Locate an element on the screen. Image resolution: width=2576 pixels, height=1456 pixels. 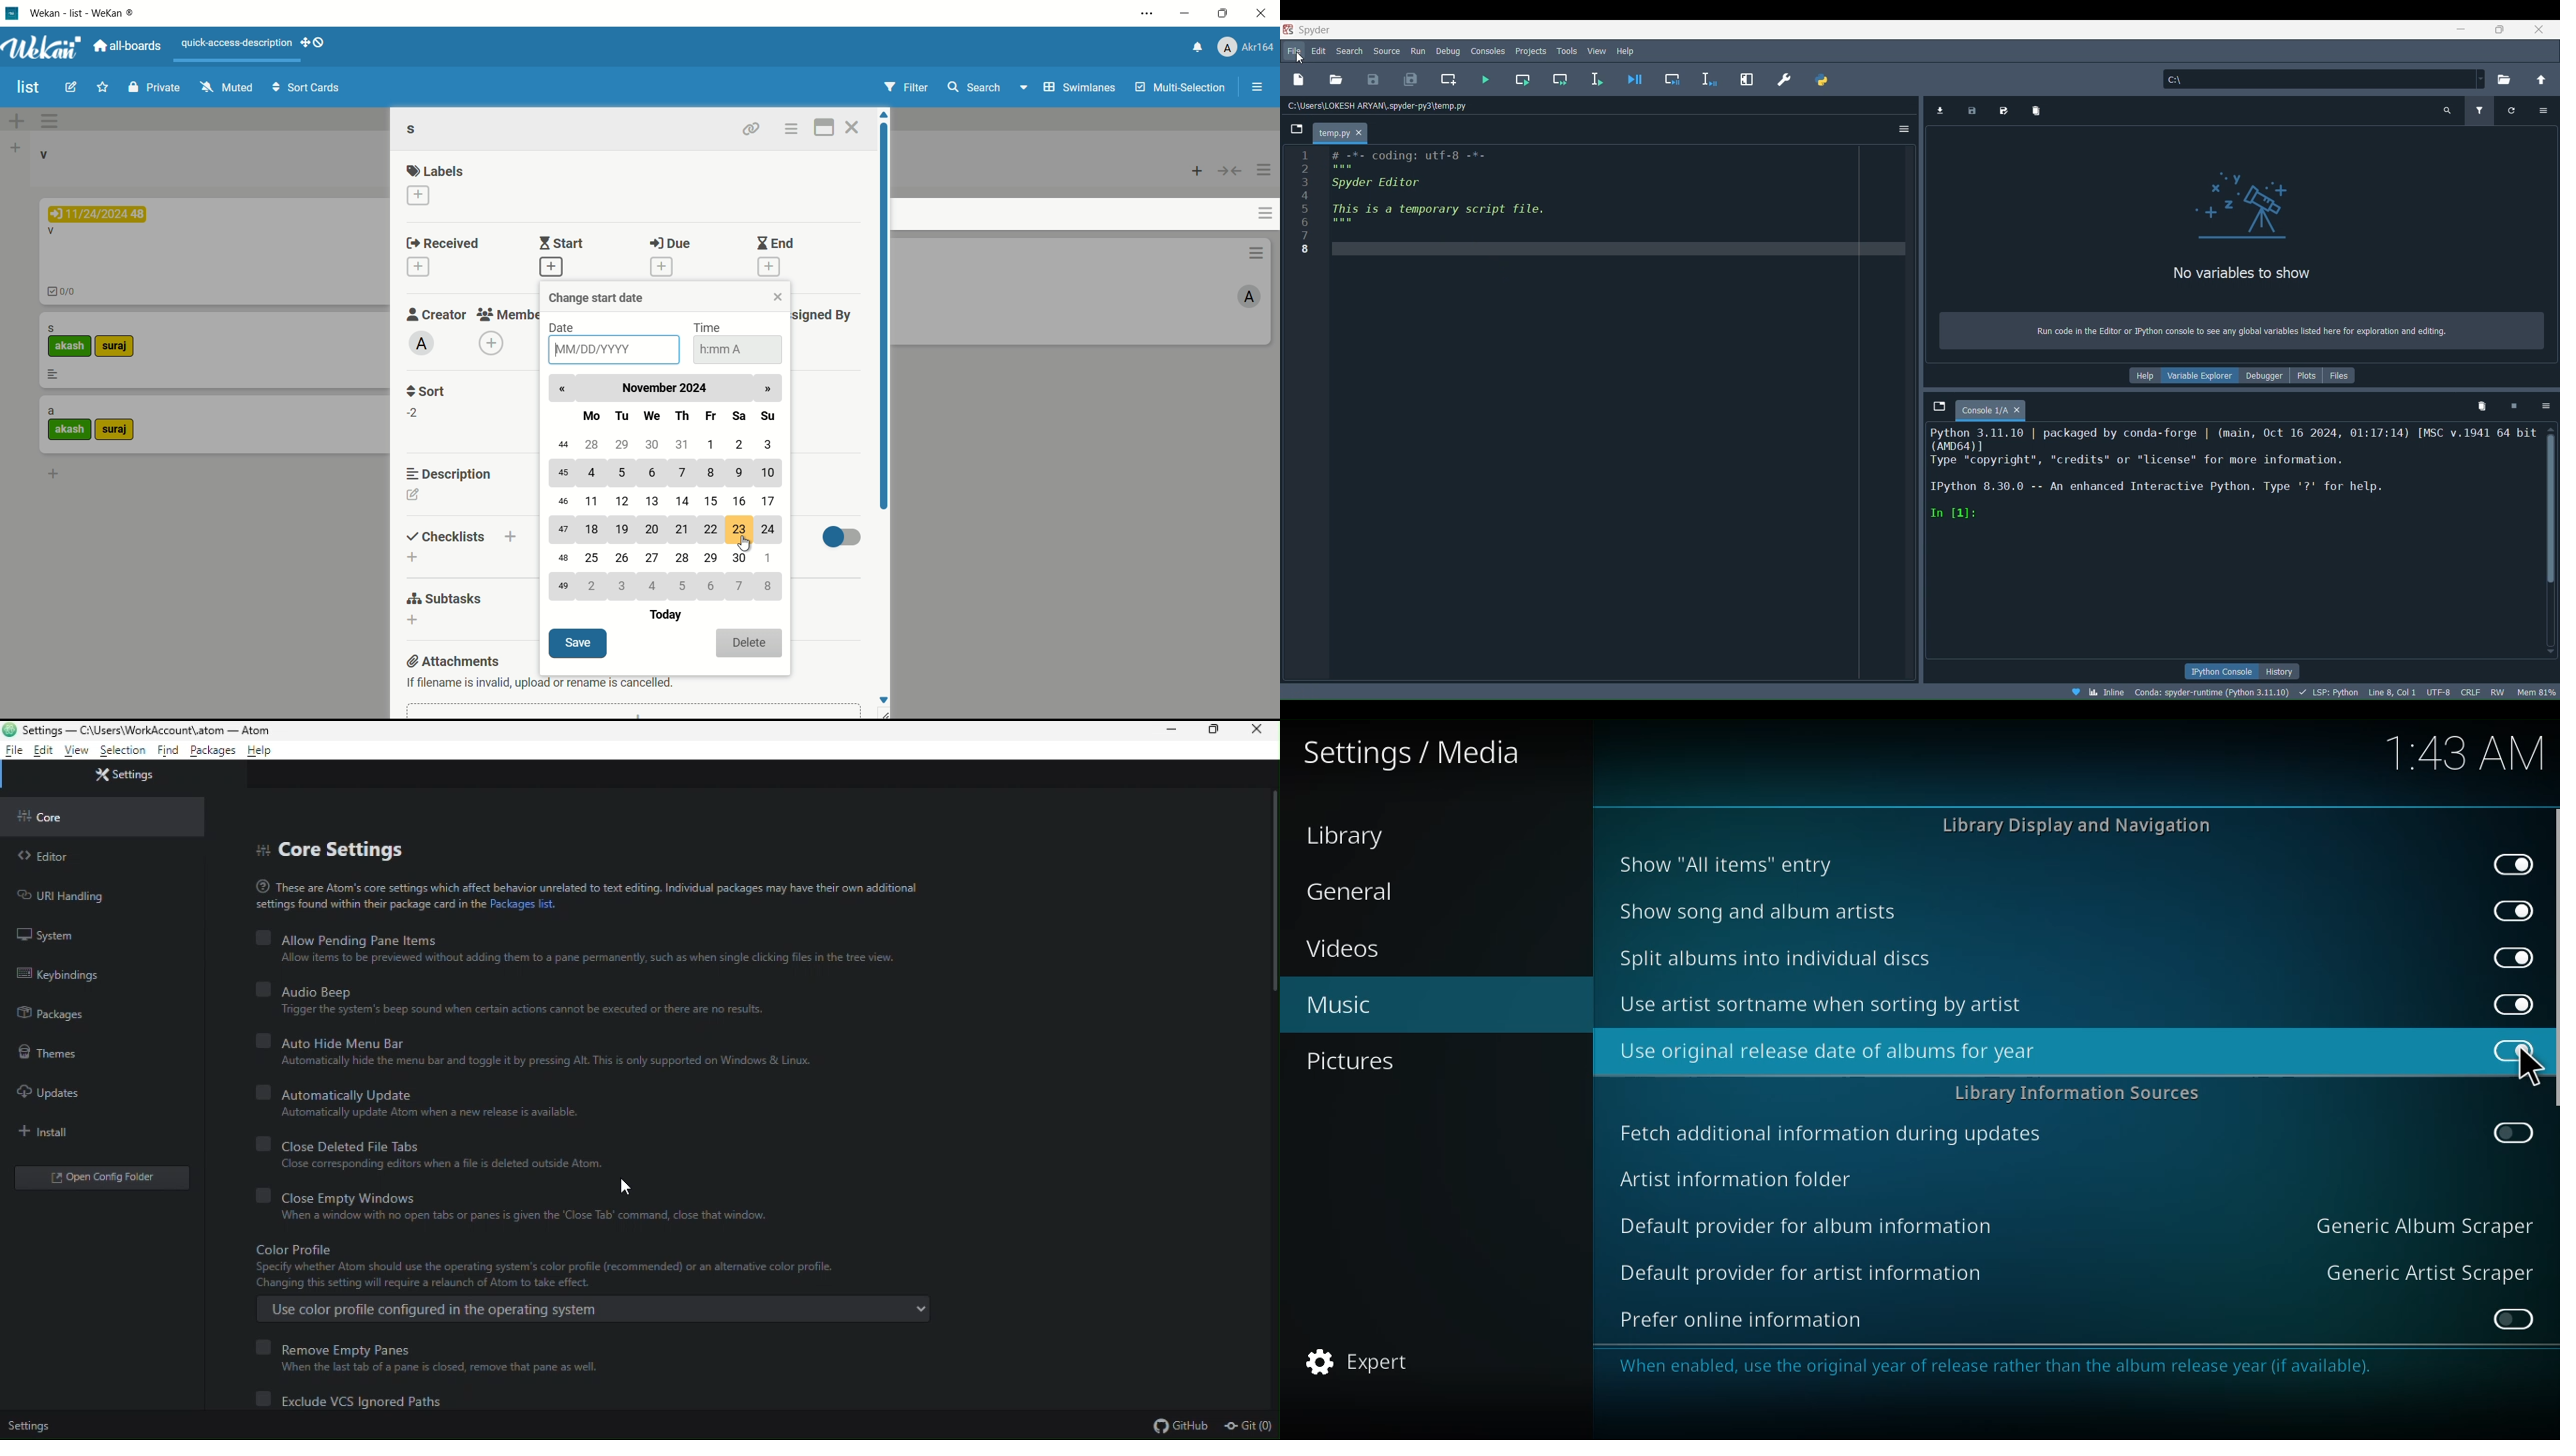
Drop-down  is located at coordinates (1025, 87).